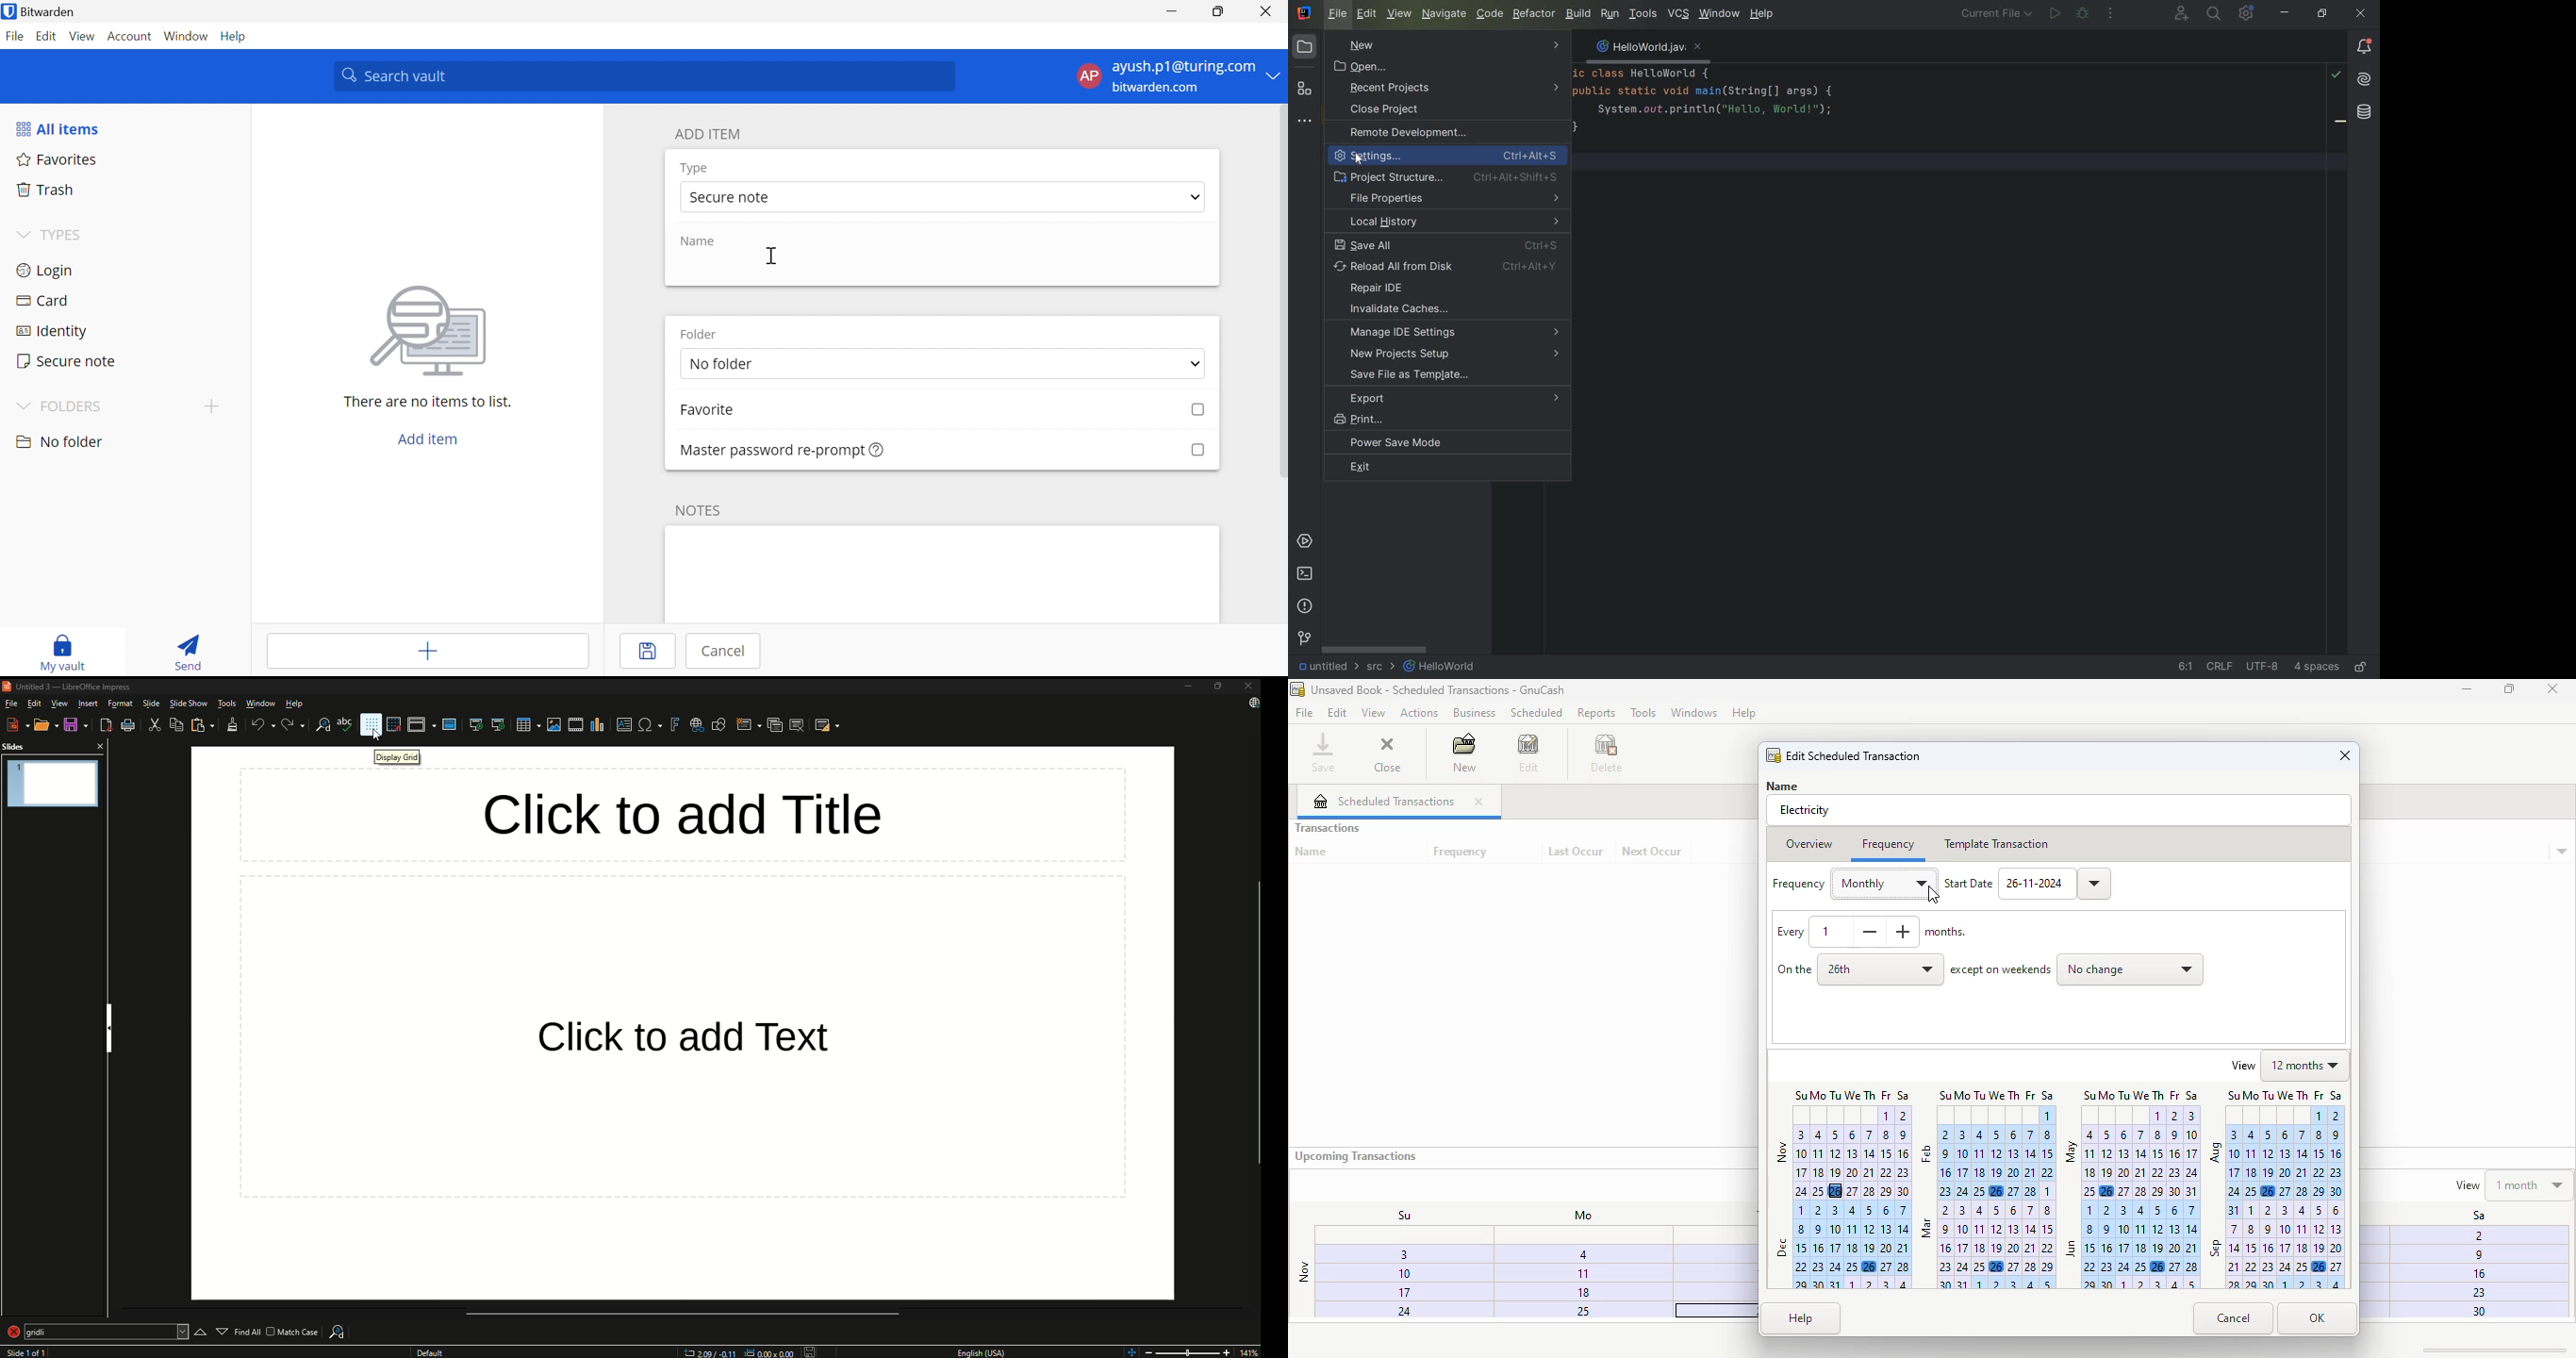  Describe the element at coordinates (1449, 419) in the screenshot. I see `print` at that location.